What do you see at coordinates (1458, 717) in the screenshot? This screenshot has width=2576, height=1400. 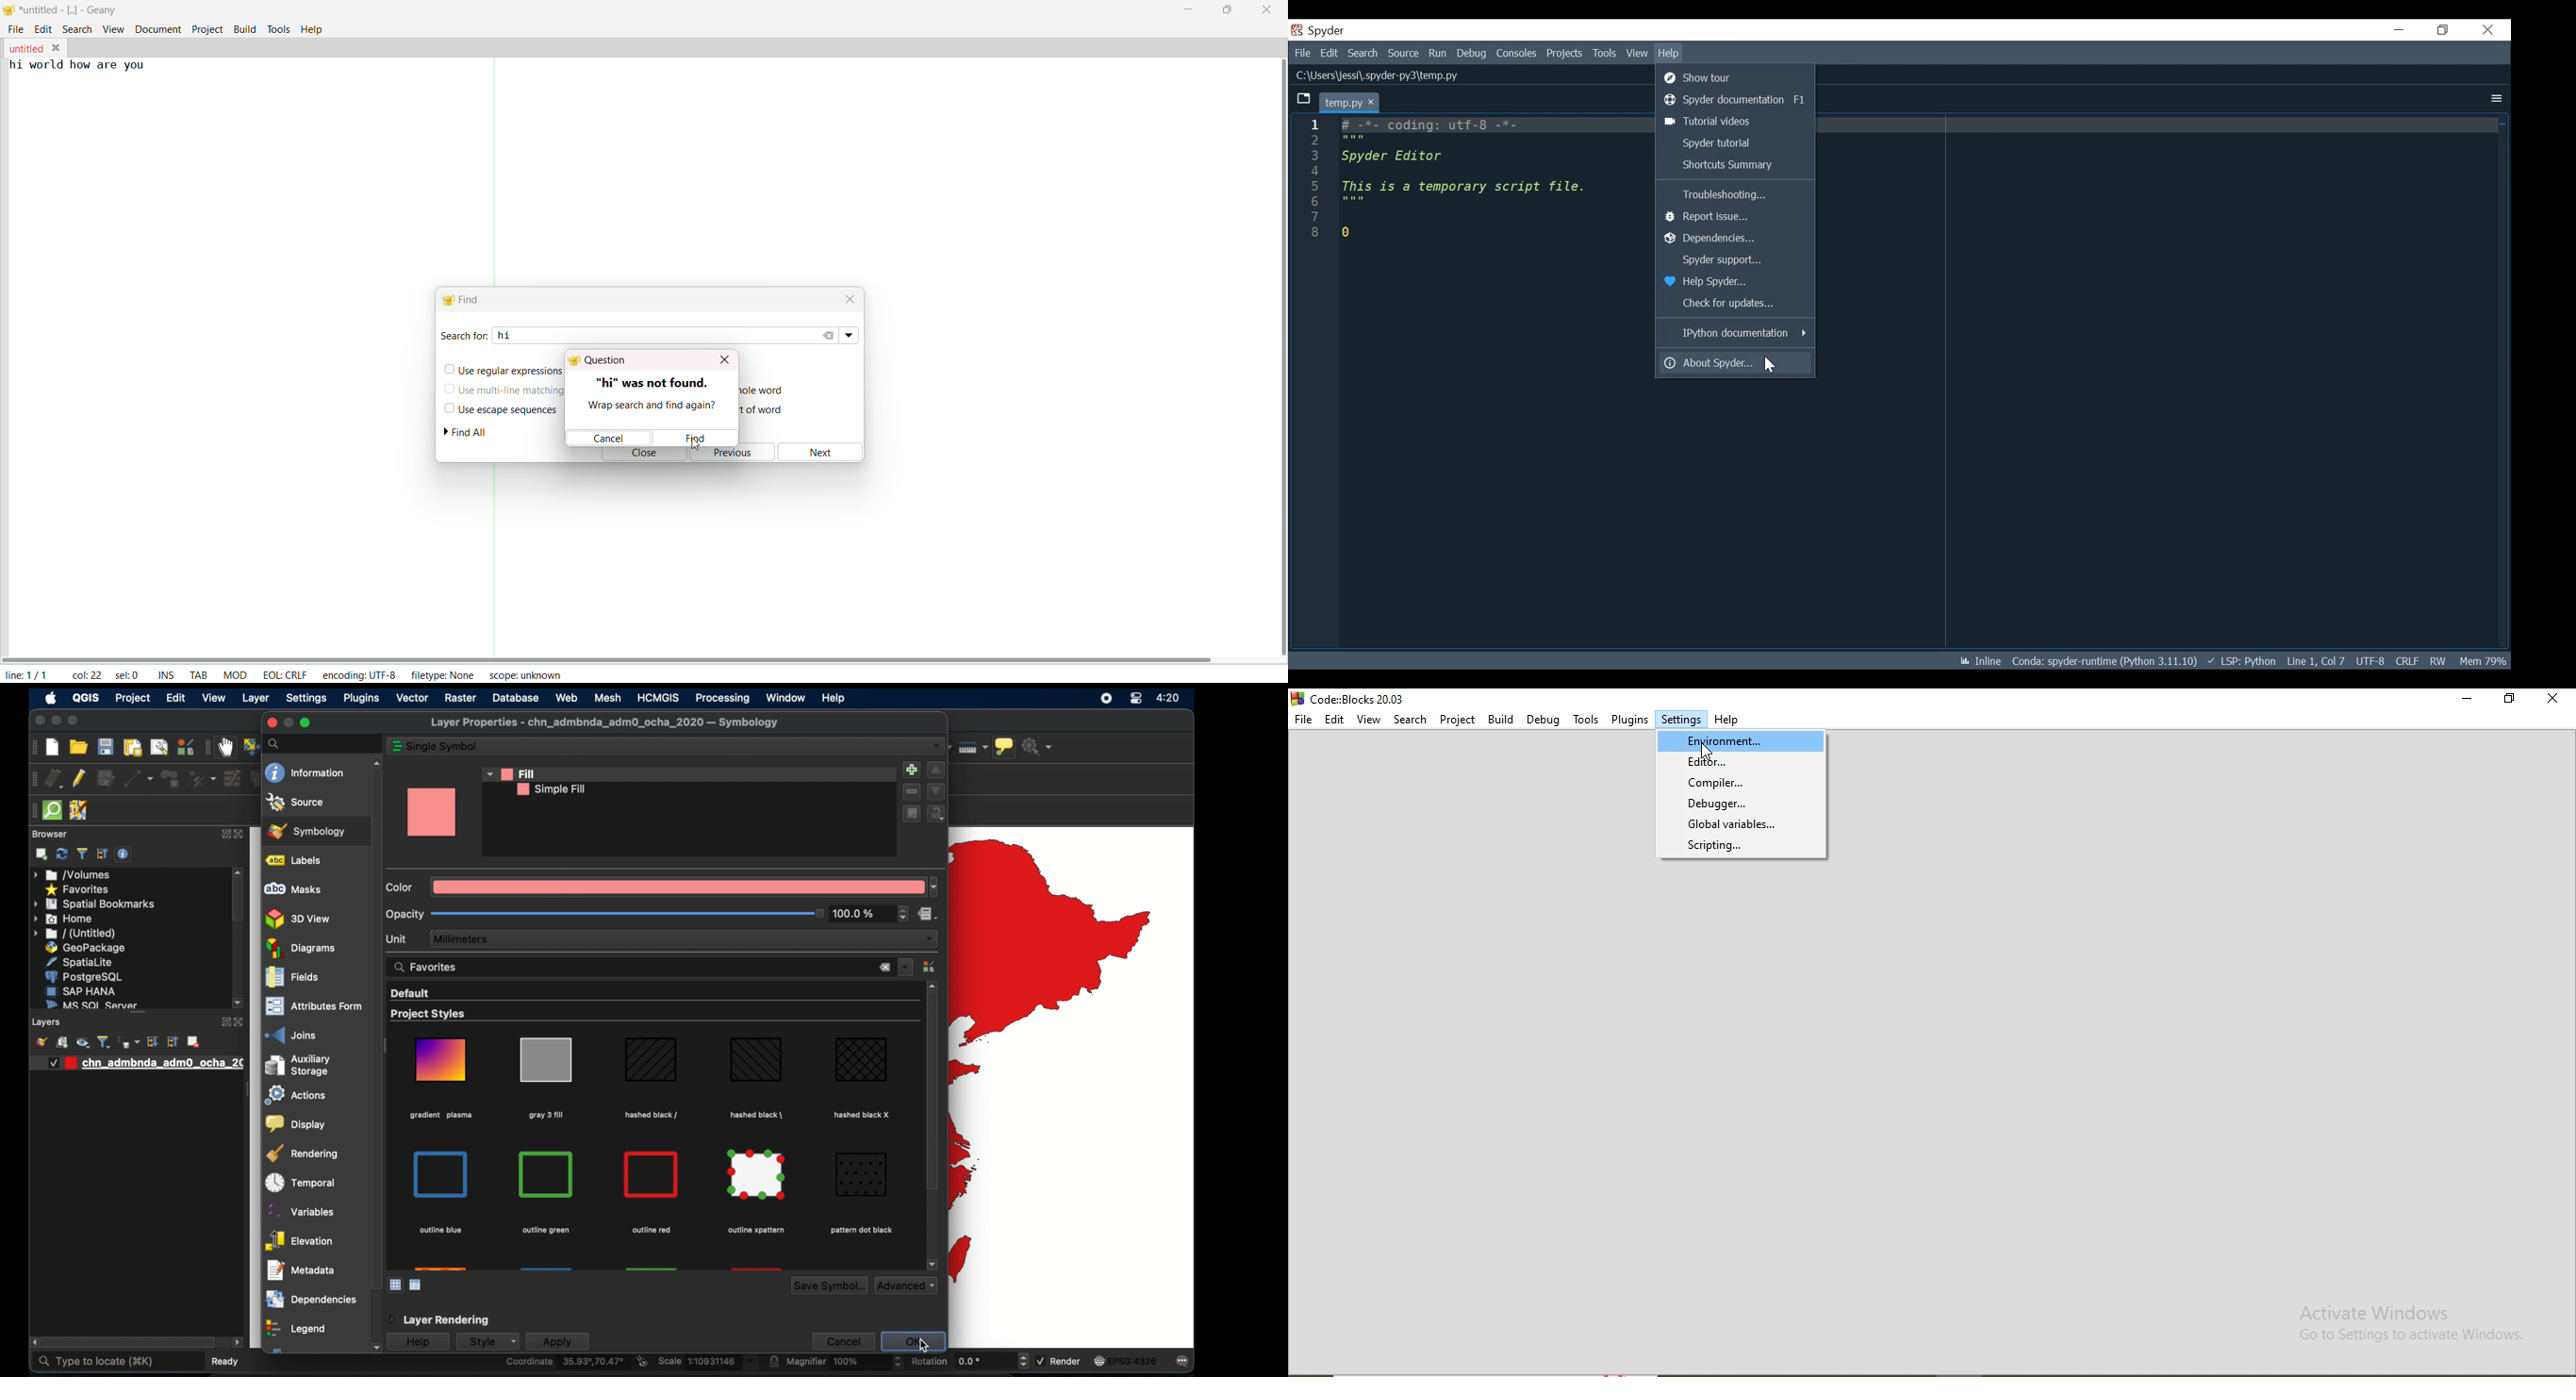 I see `Project ` at bounding box center [1458, 717].